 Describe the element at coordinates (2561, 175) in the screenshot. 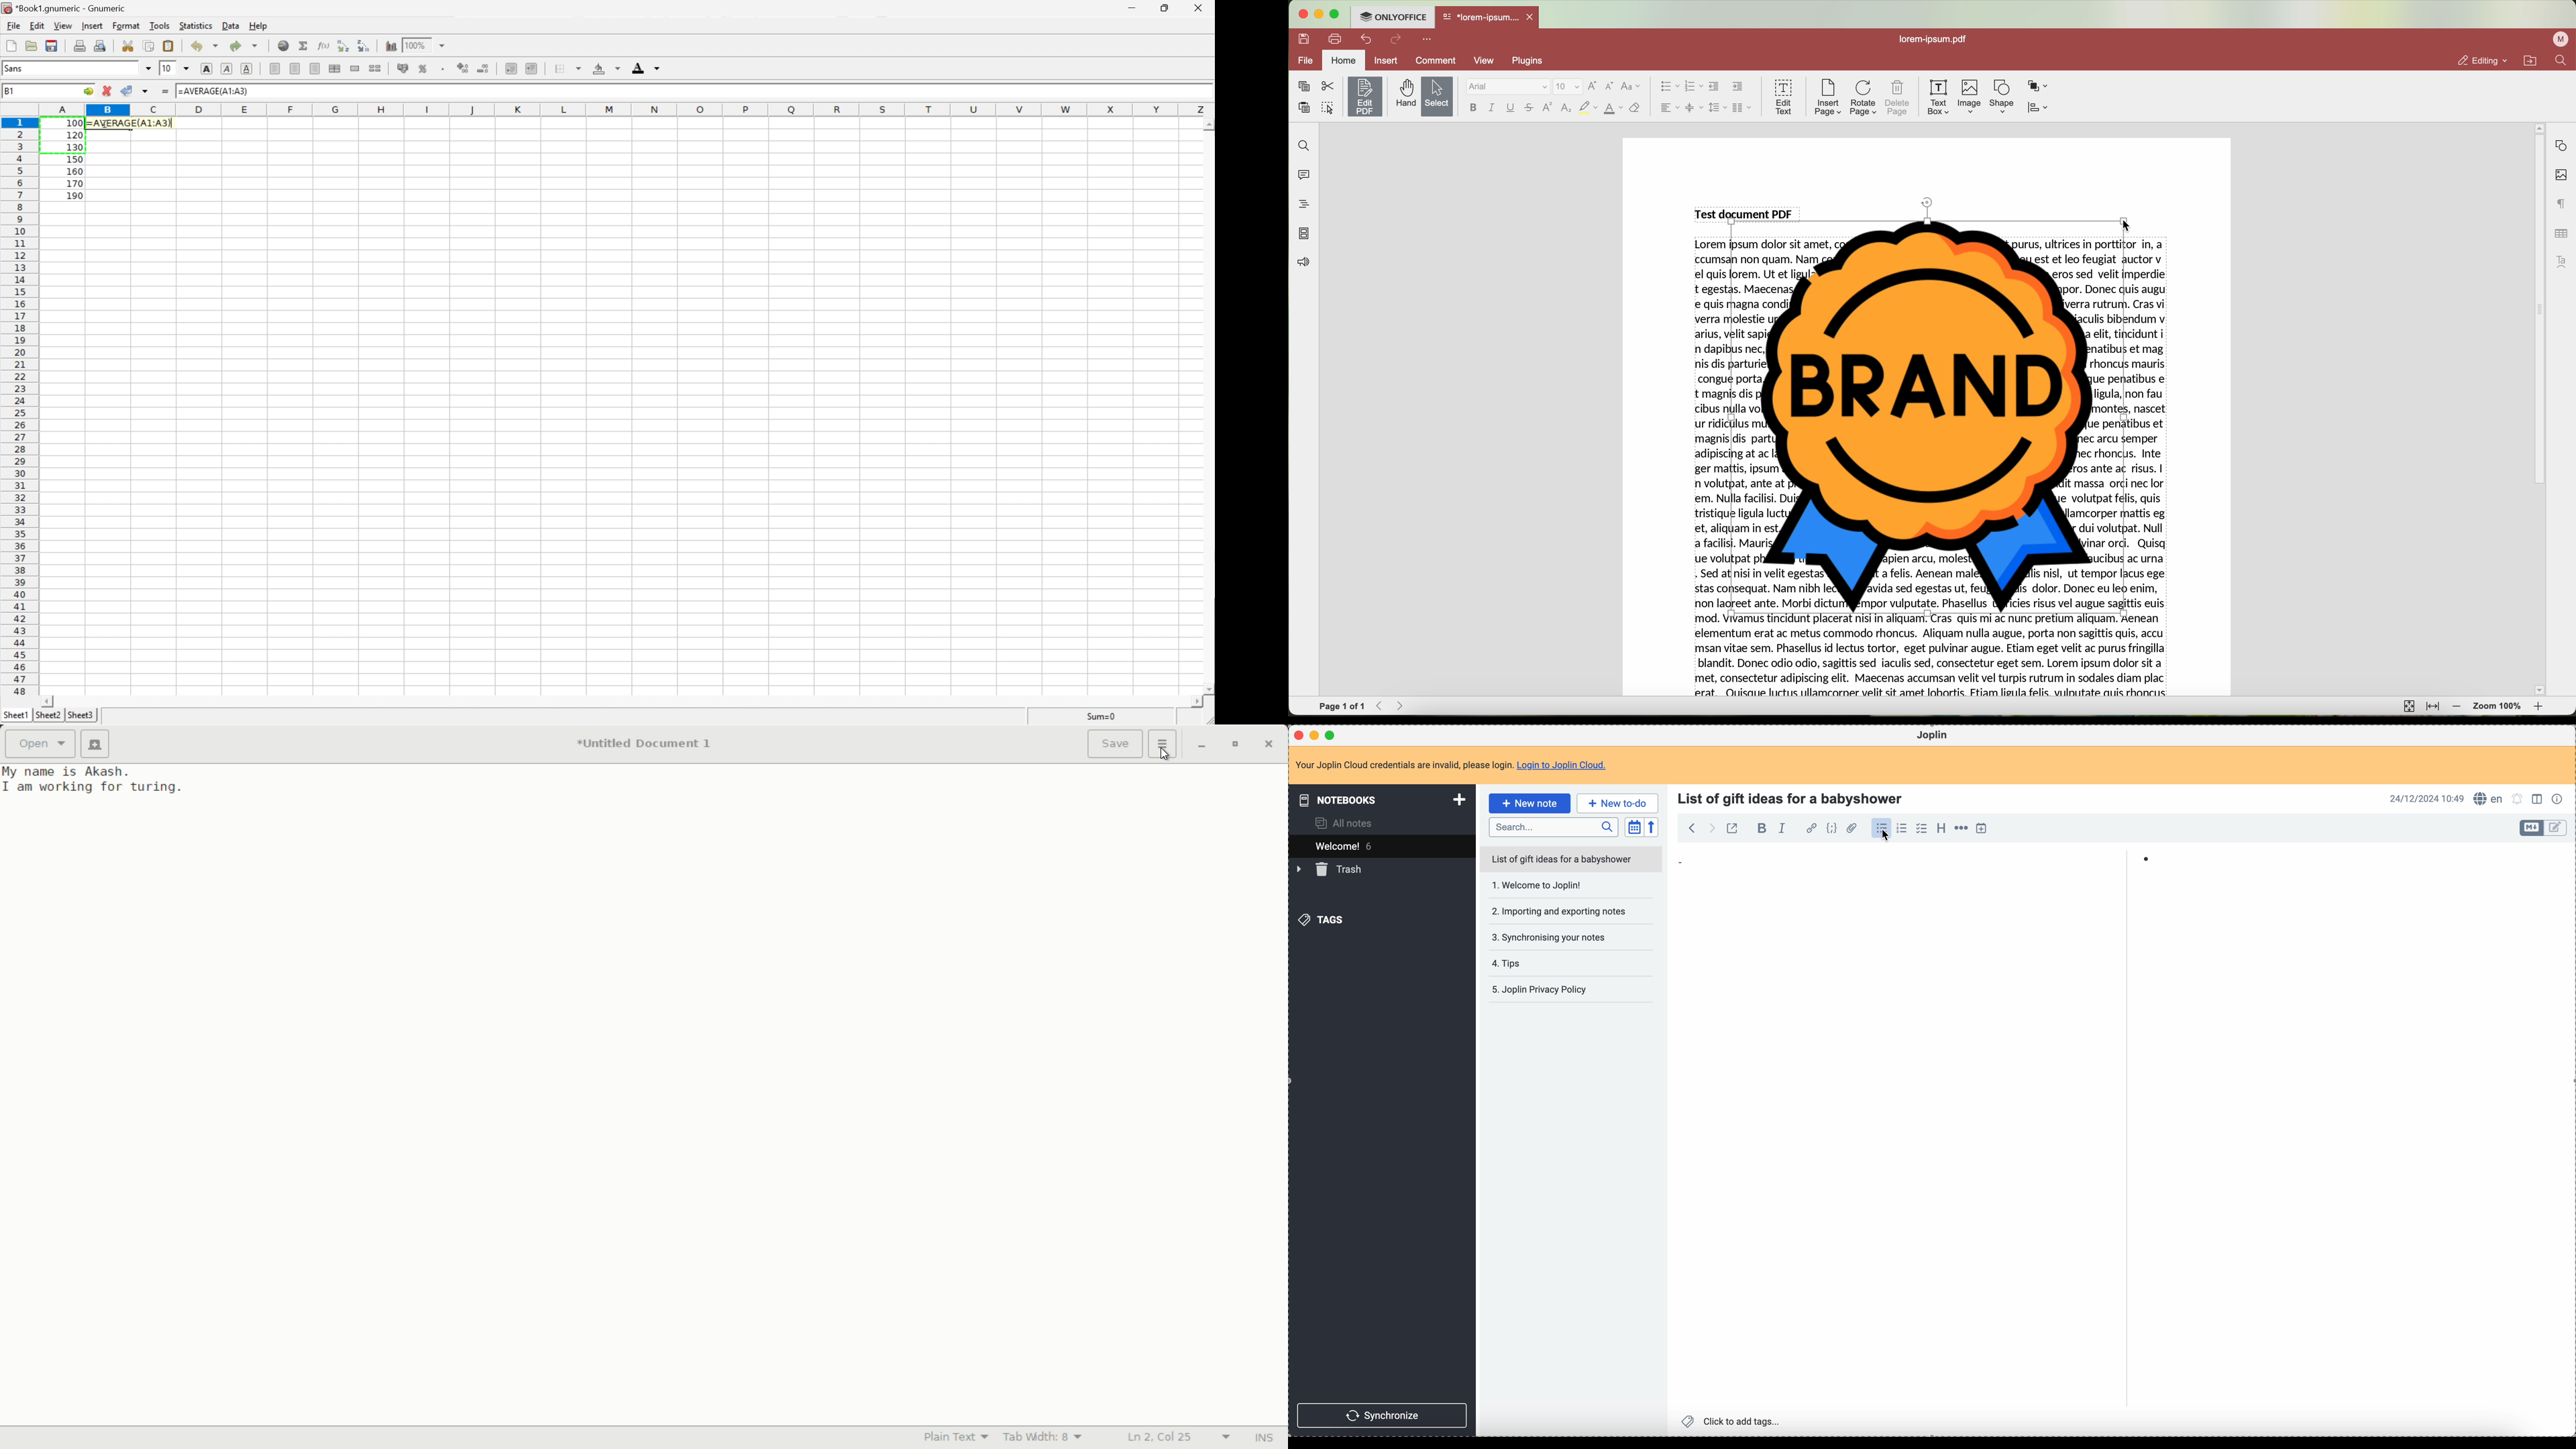

I see `image settings` at that location.